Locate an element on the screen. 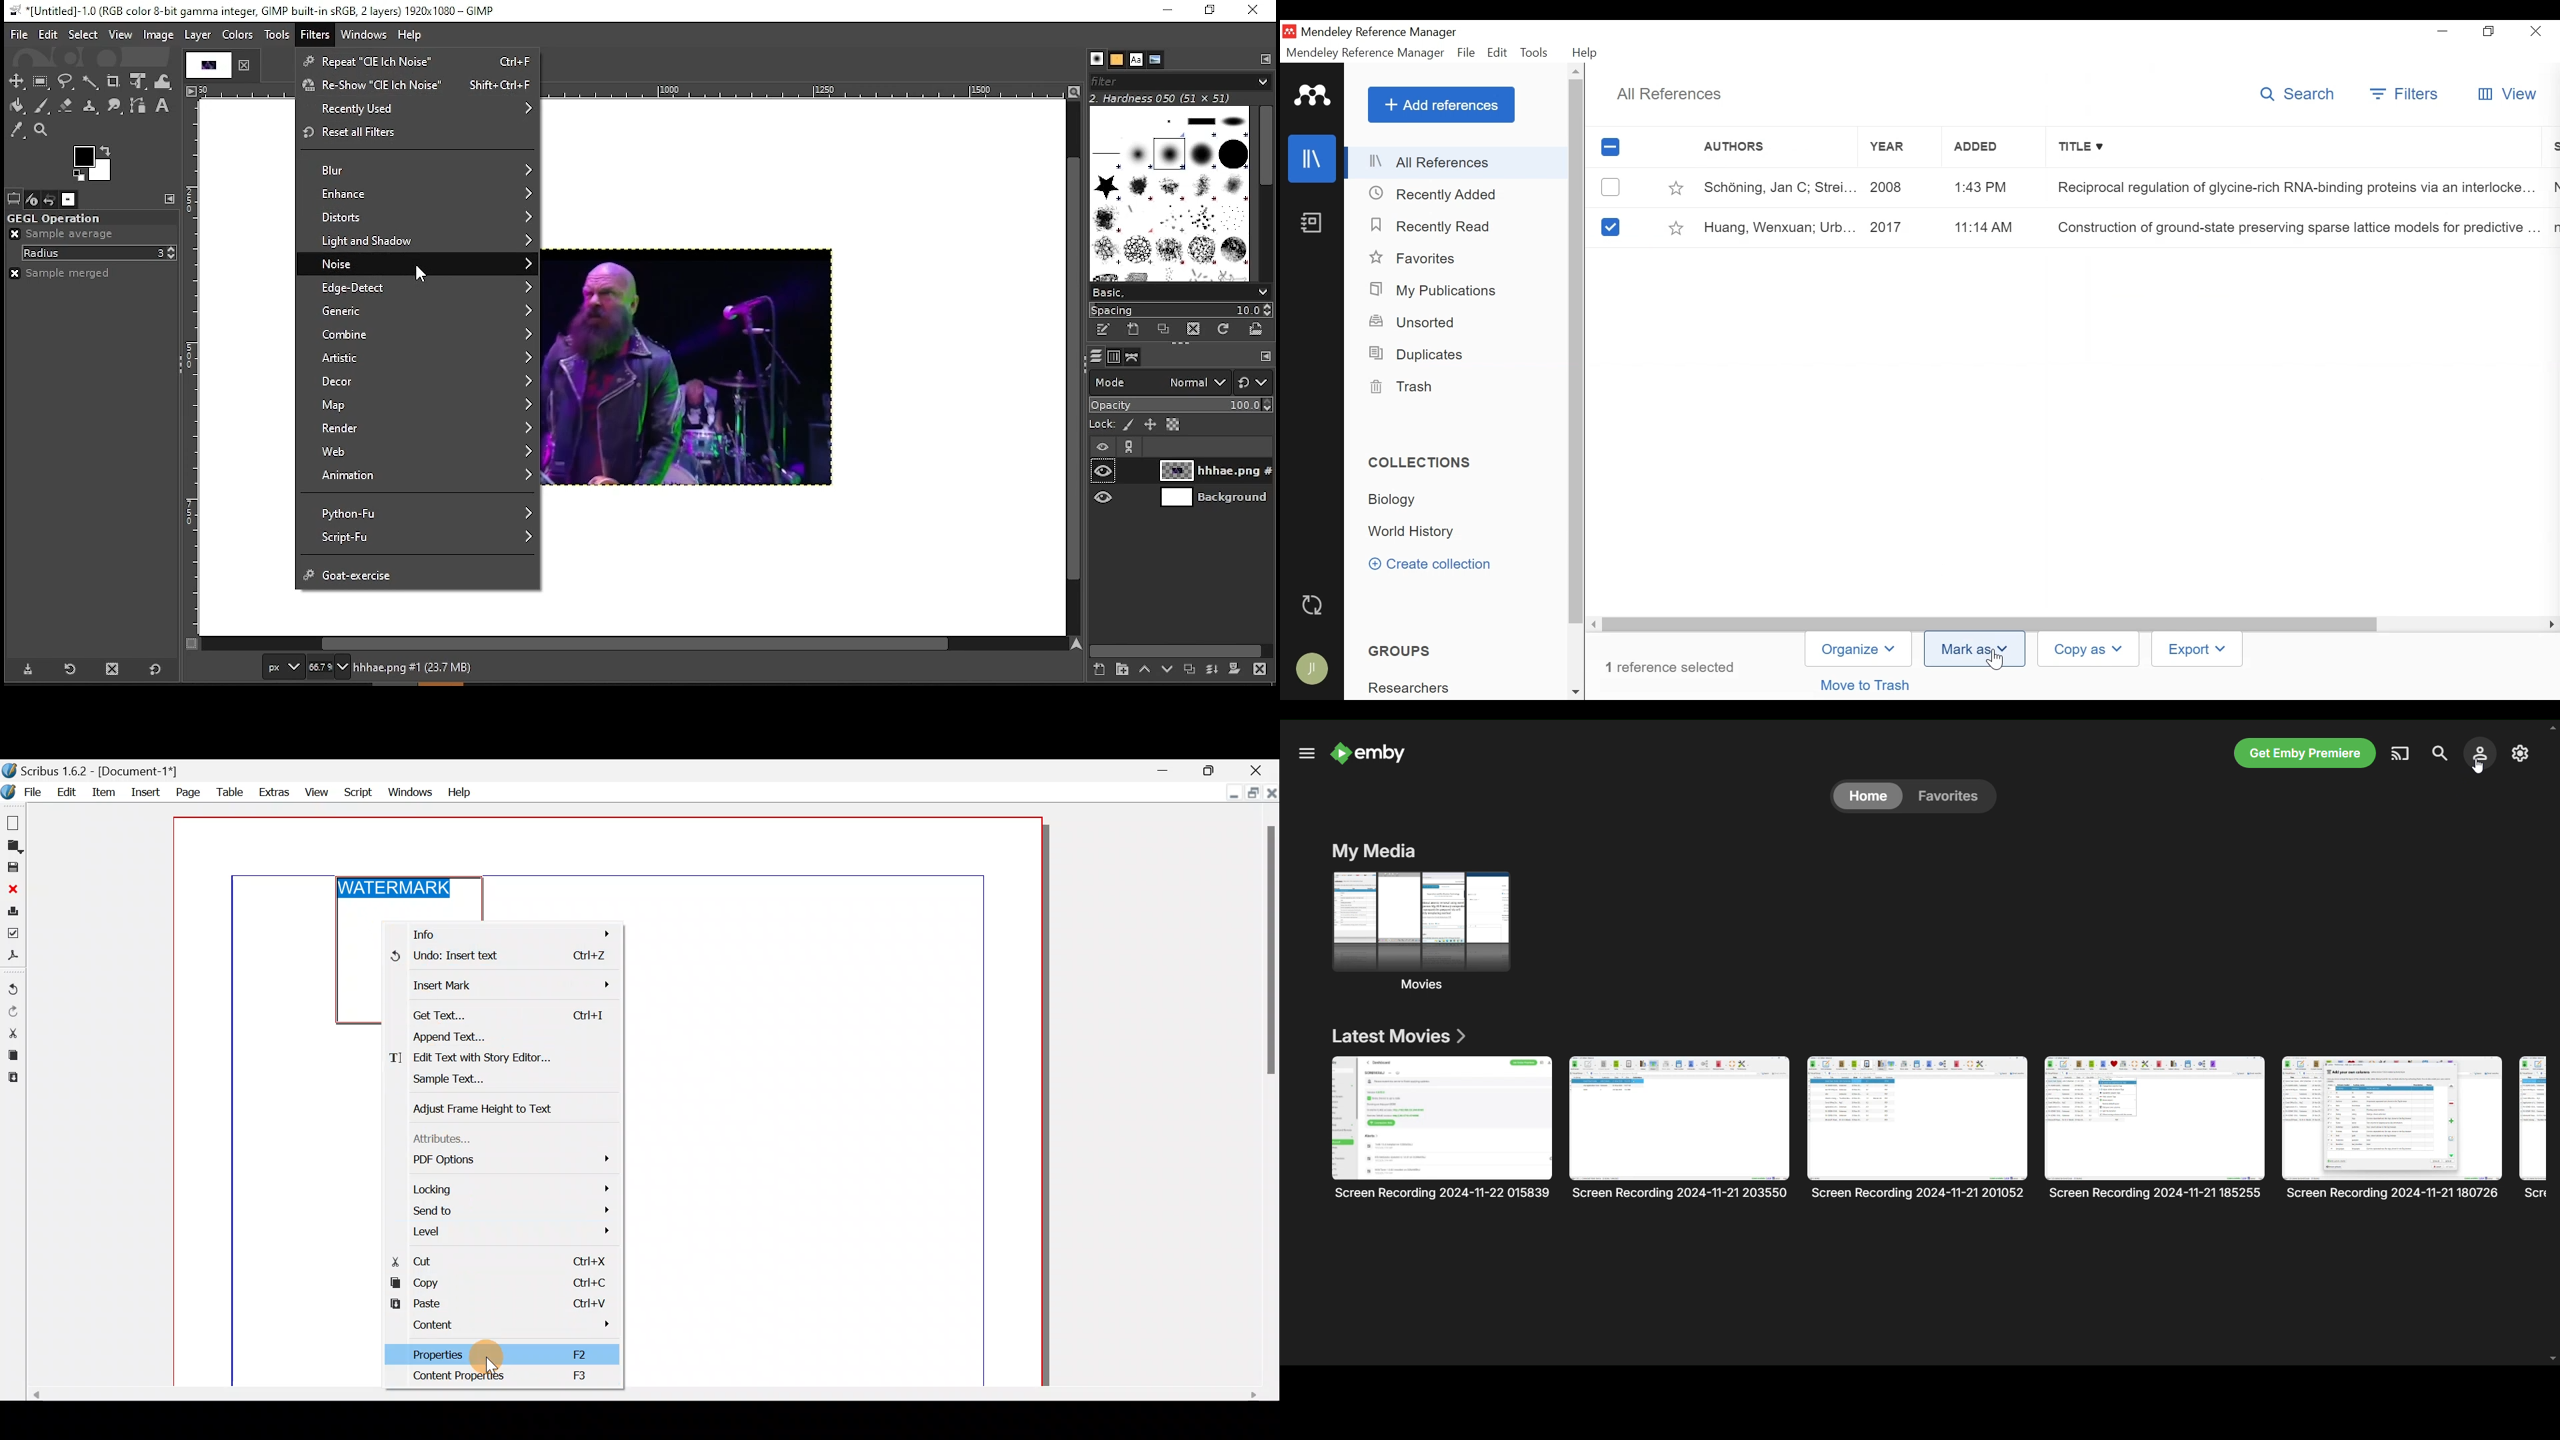  Vertical Scroll bar is located at coordinates (1577, 353).